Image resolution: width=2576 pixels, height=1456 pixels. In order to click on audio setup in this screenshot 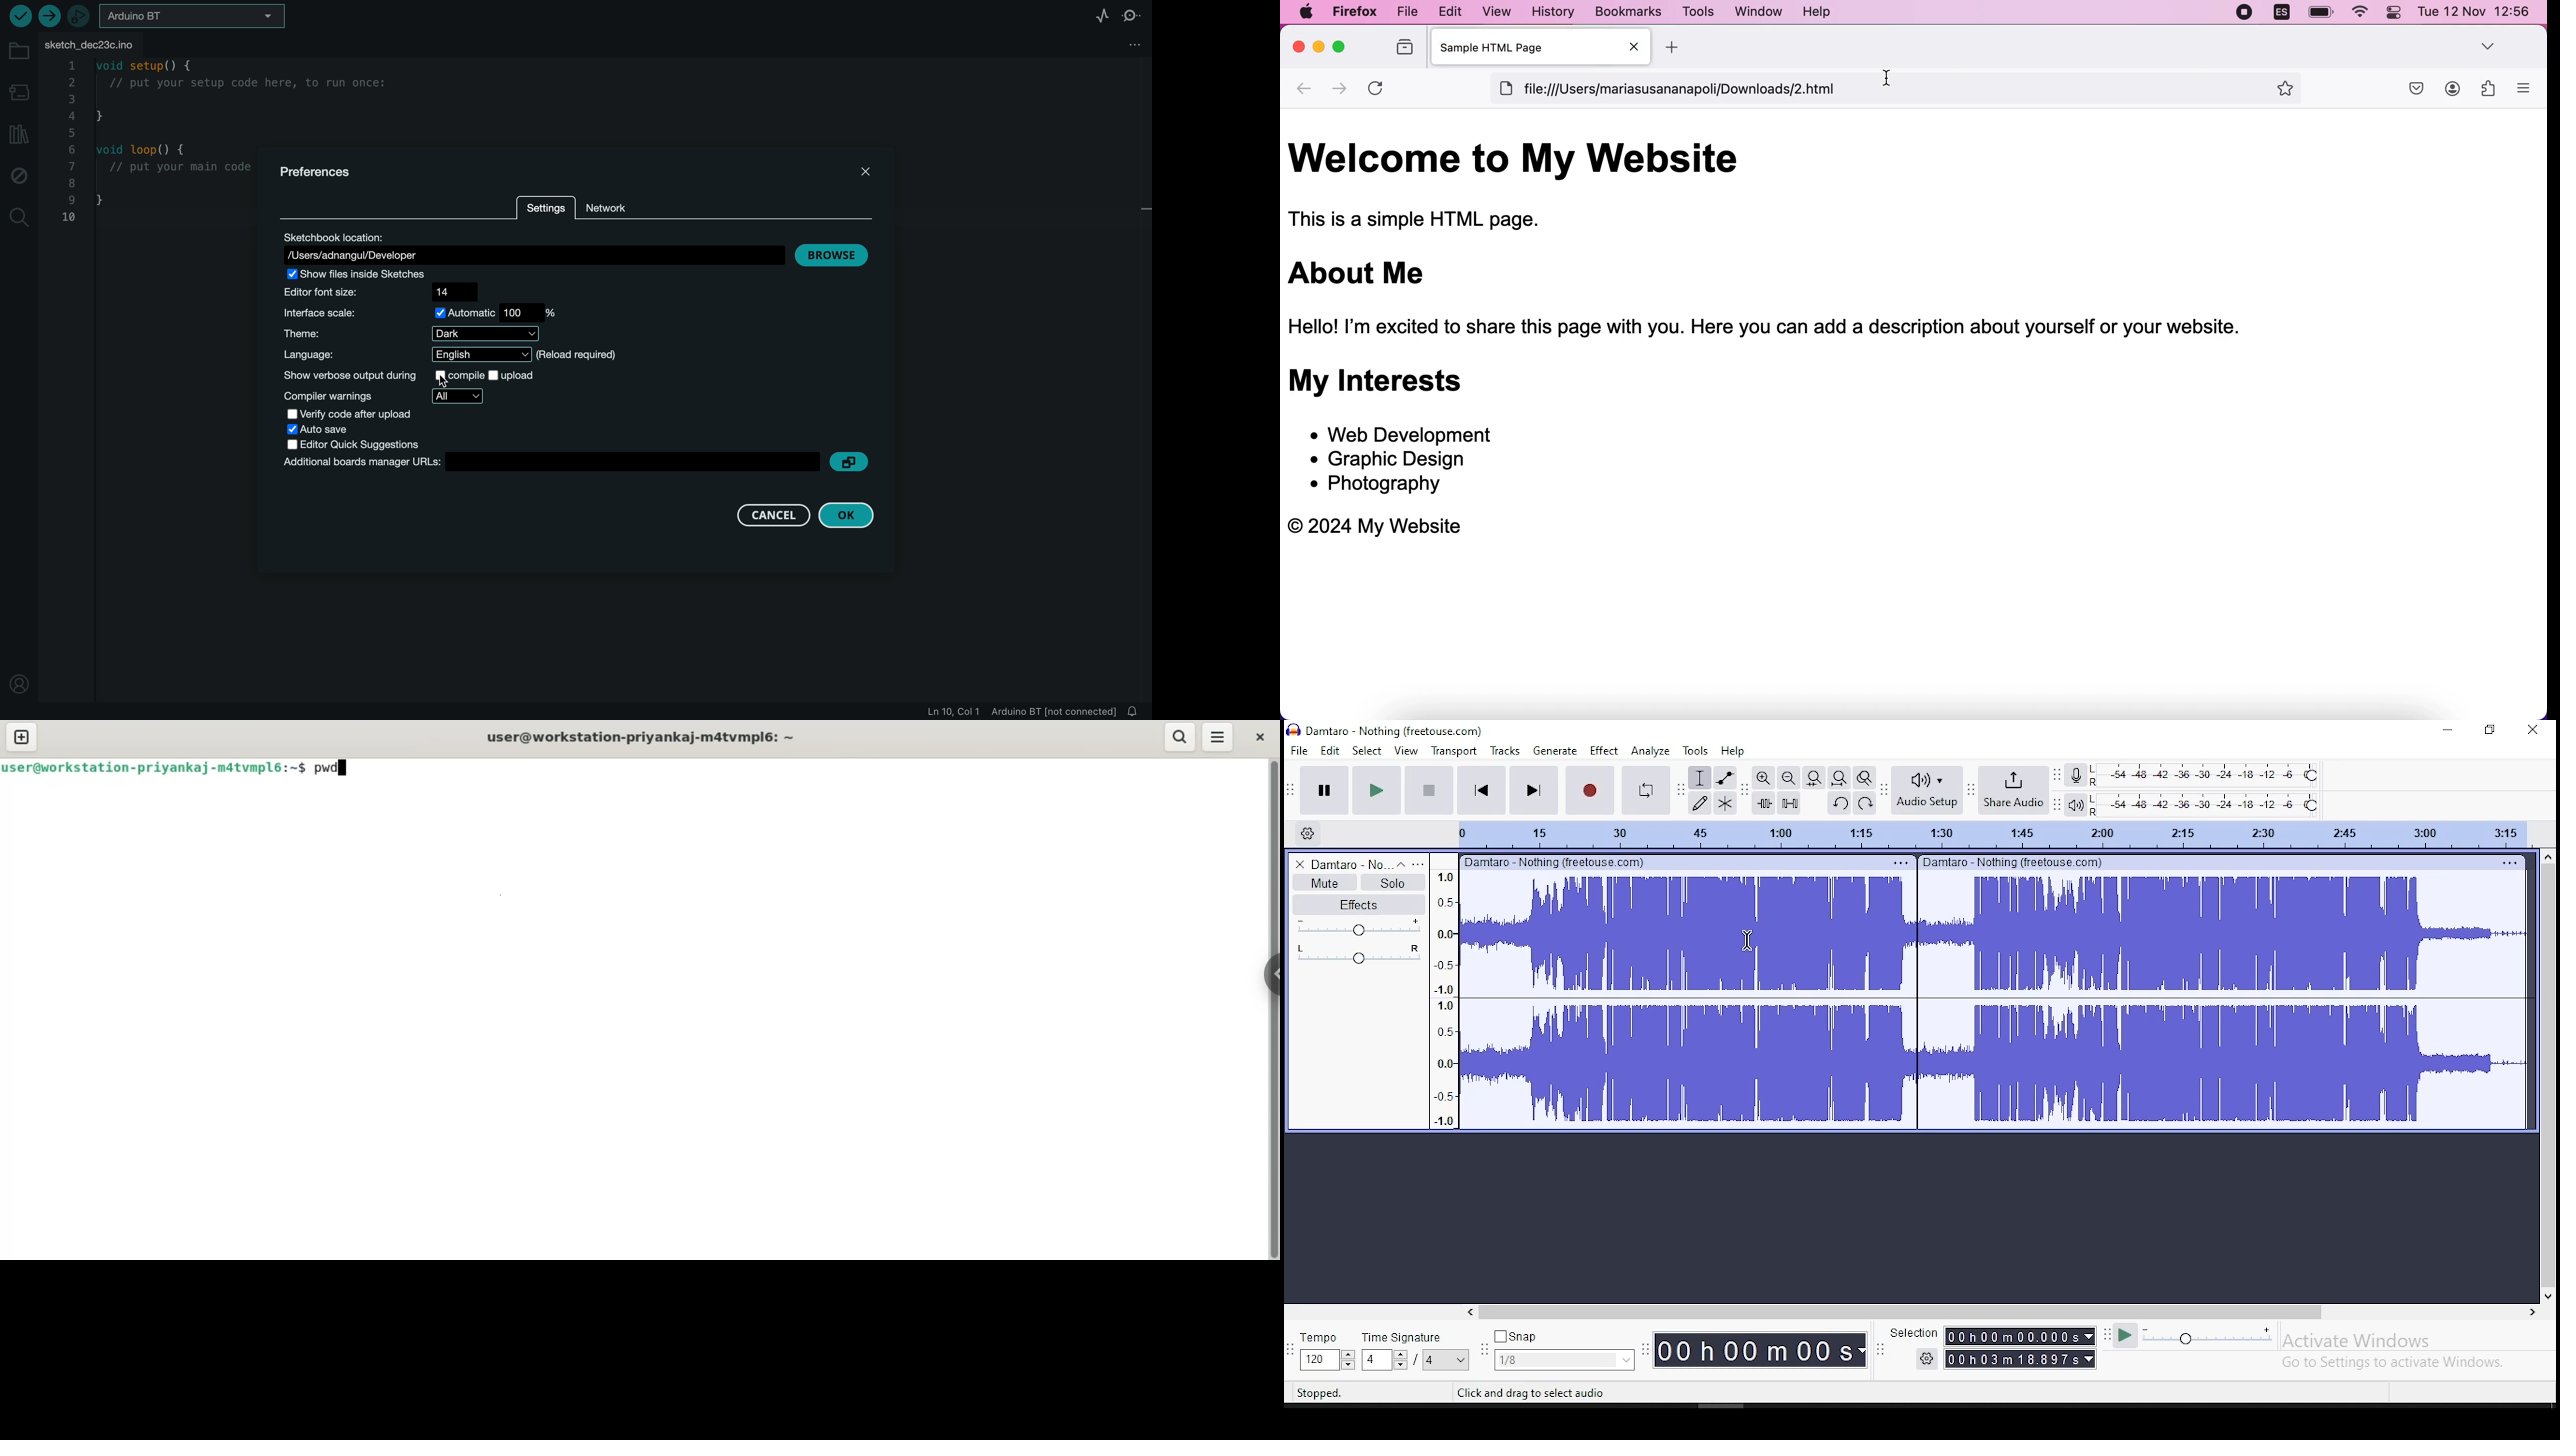, I will do `click(1926, 791)`.